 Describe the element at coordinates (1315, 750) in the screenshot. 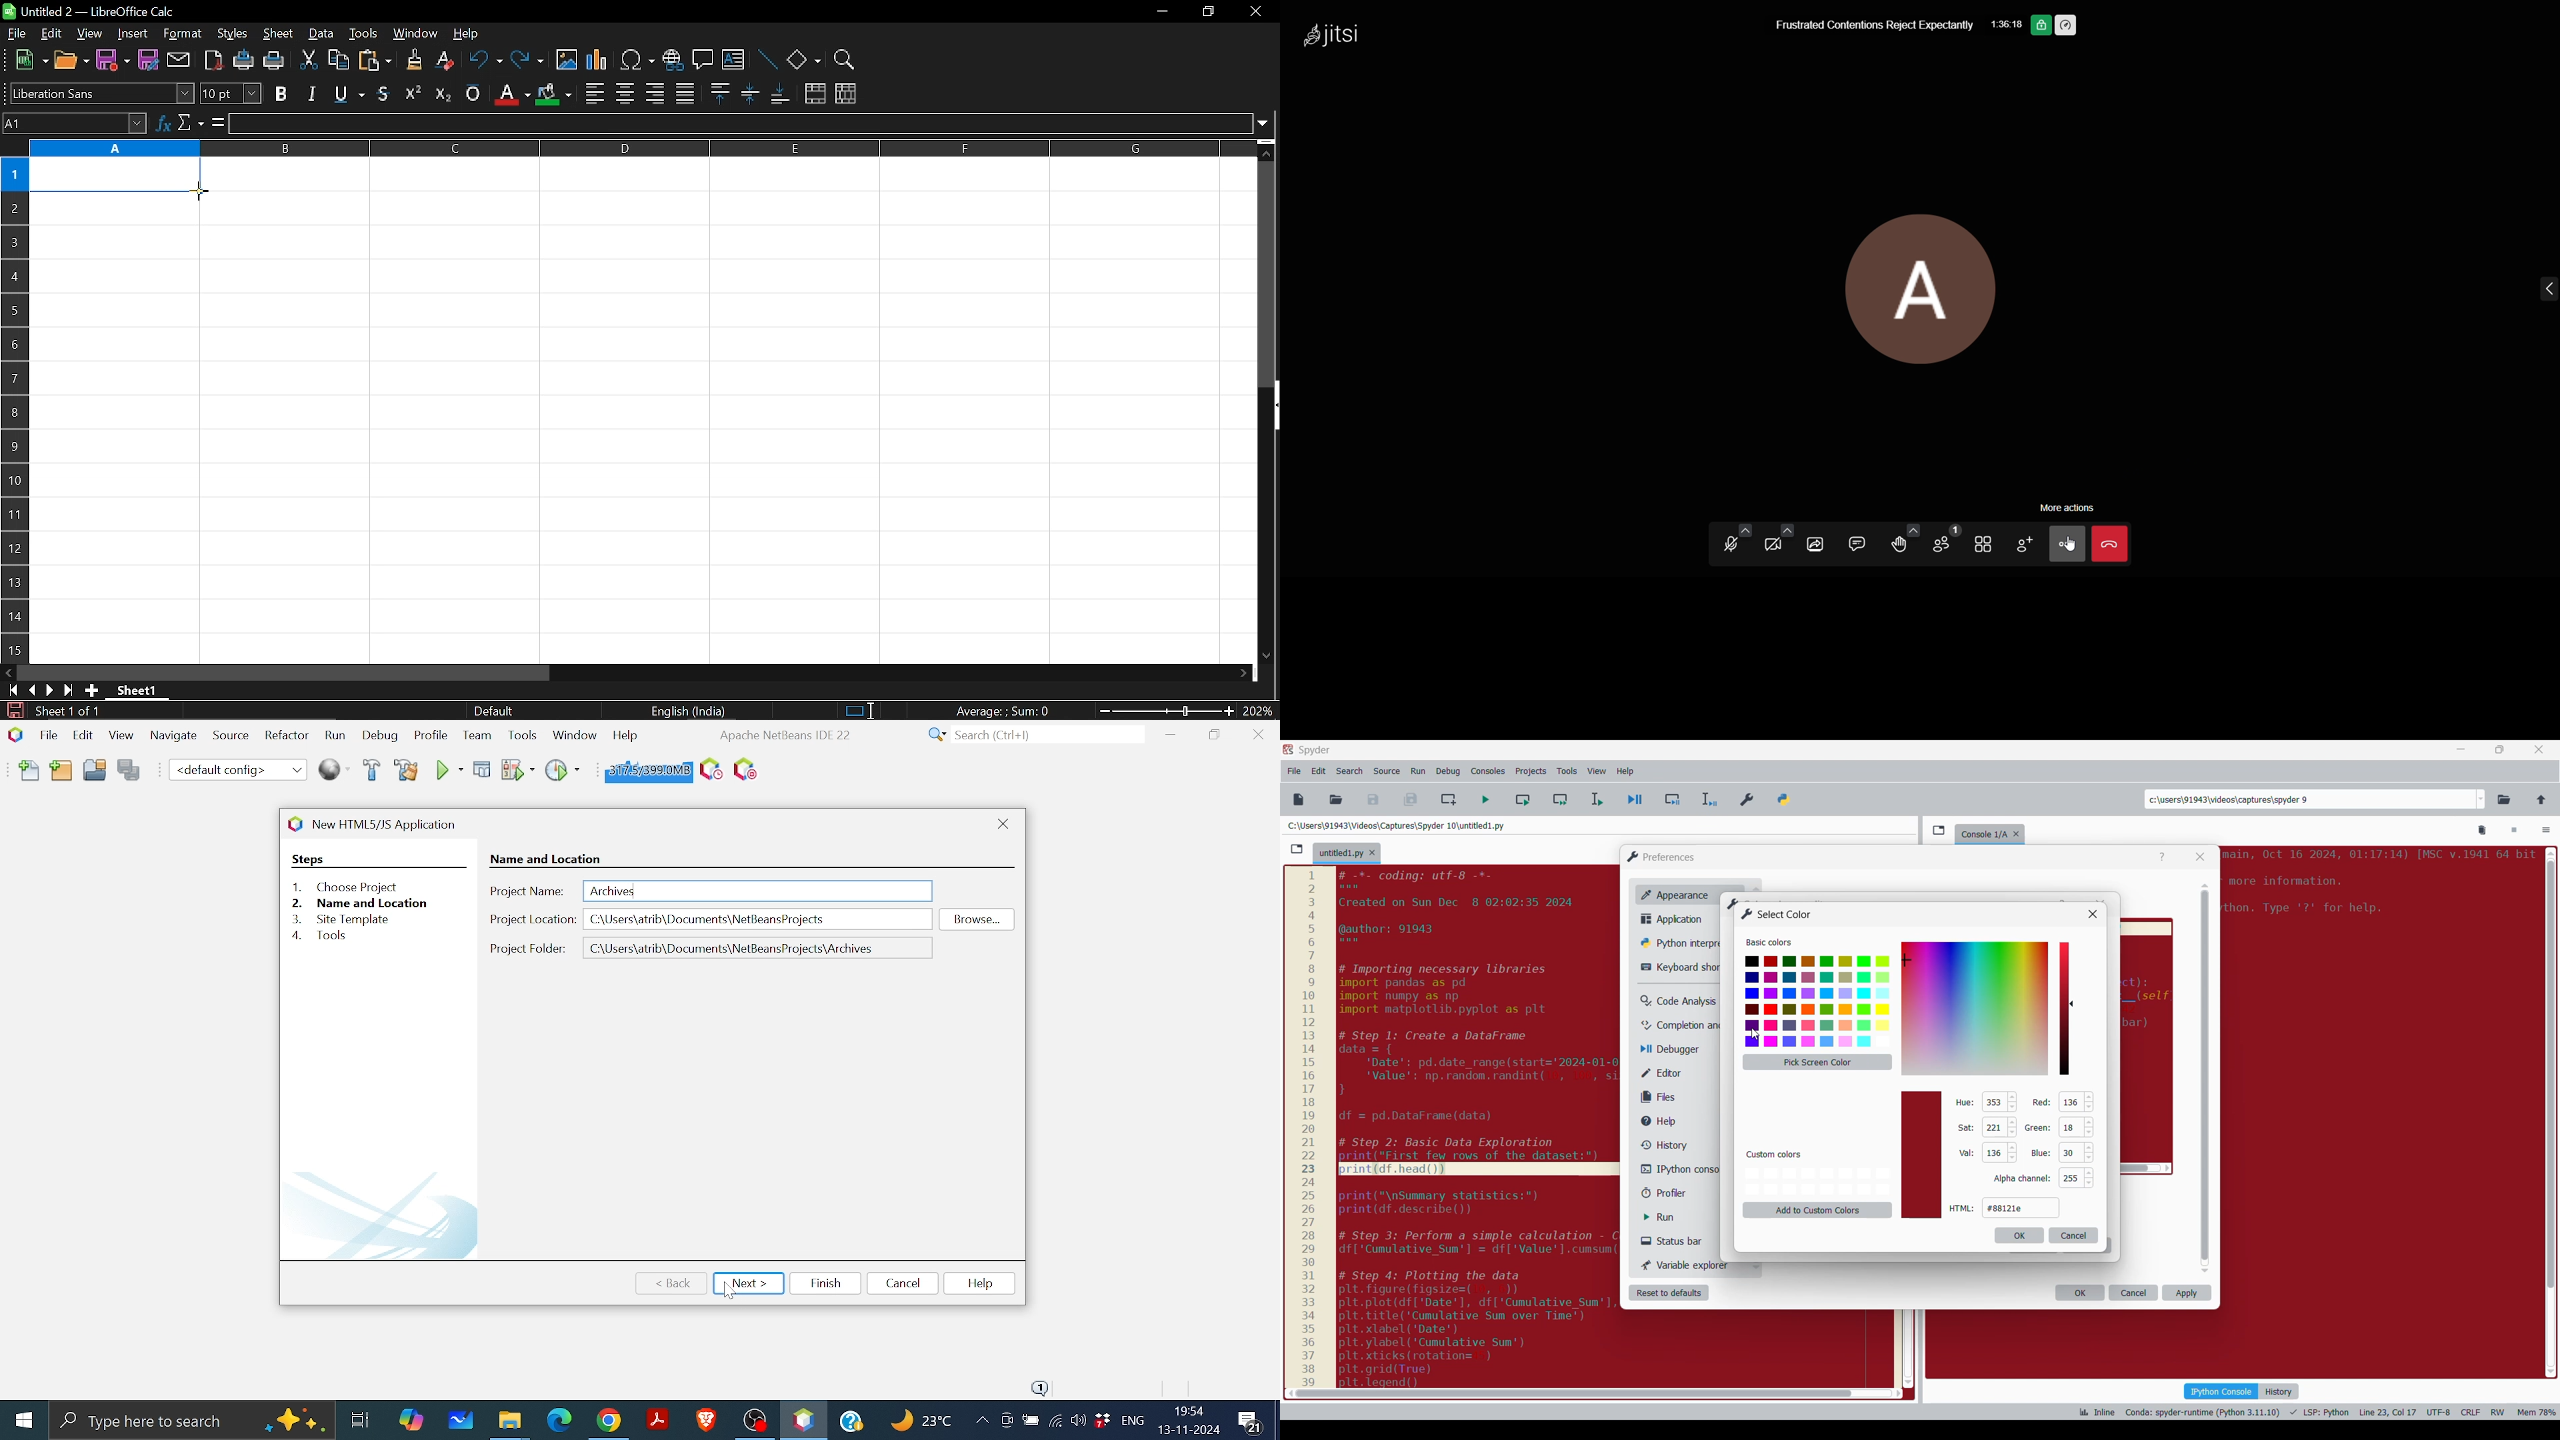

I see `Software name` at that location.